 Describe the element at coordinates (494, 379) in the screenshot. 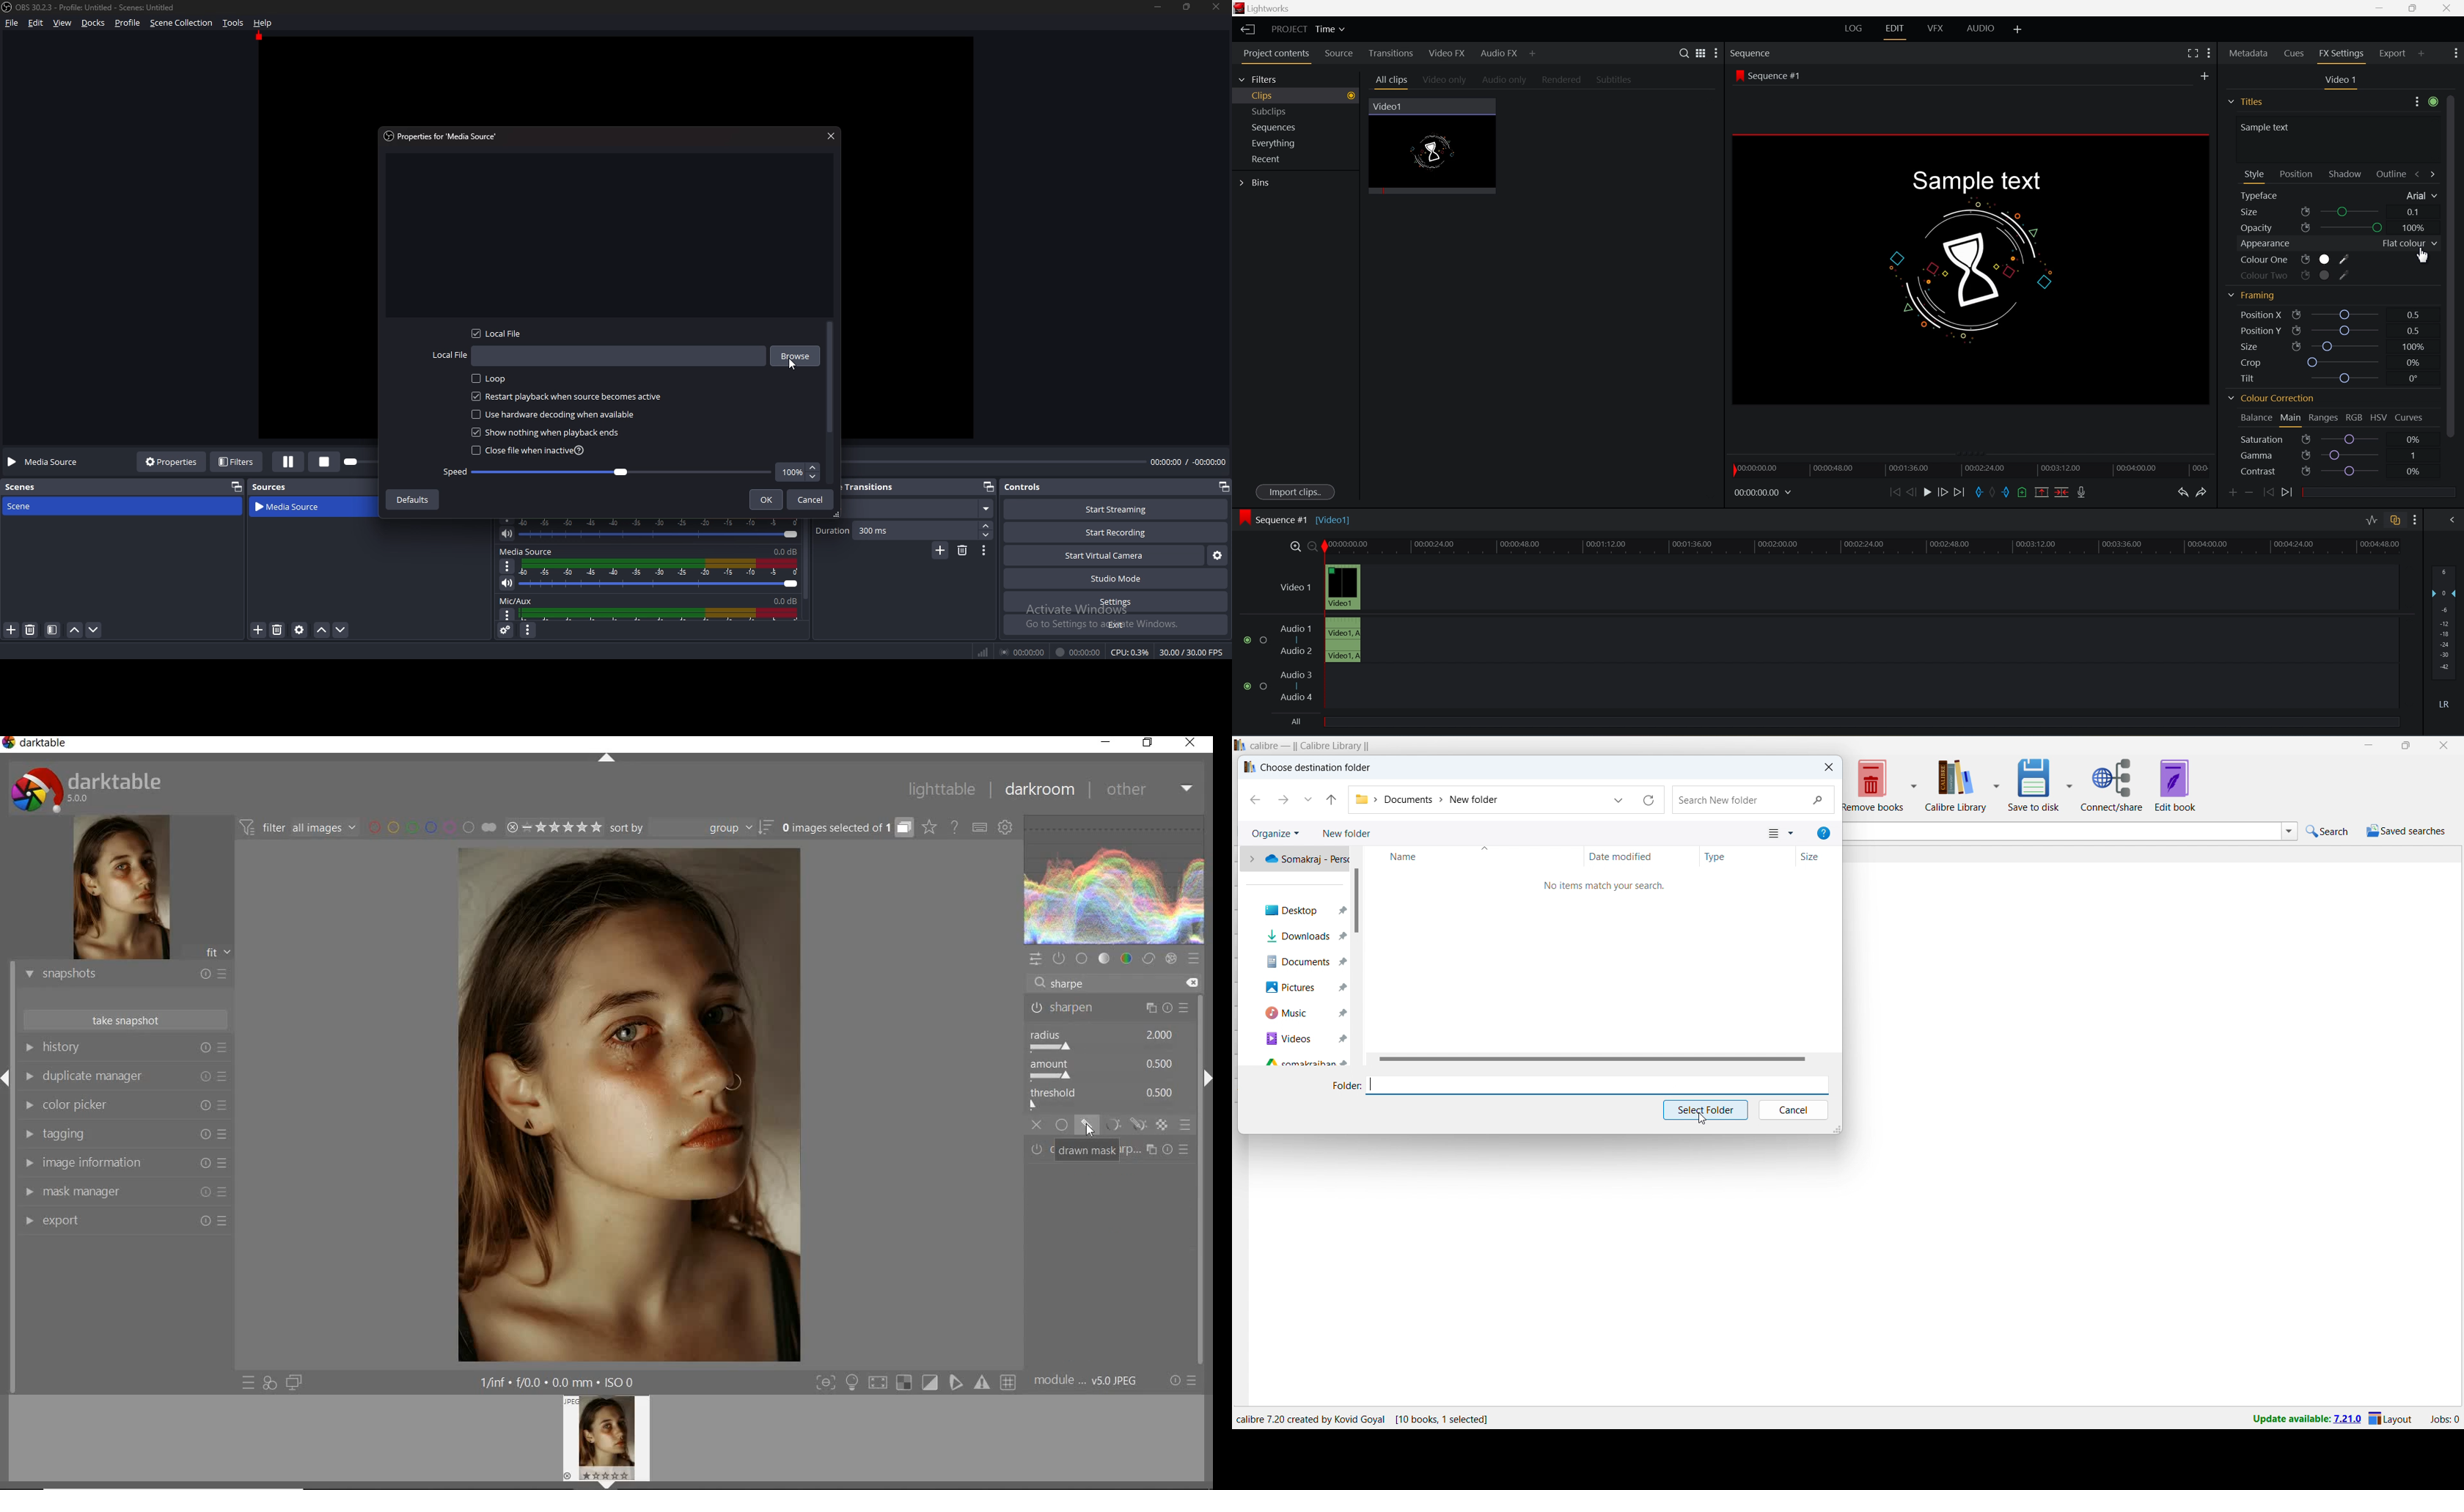

I see `loop` at that location.